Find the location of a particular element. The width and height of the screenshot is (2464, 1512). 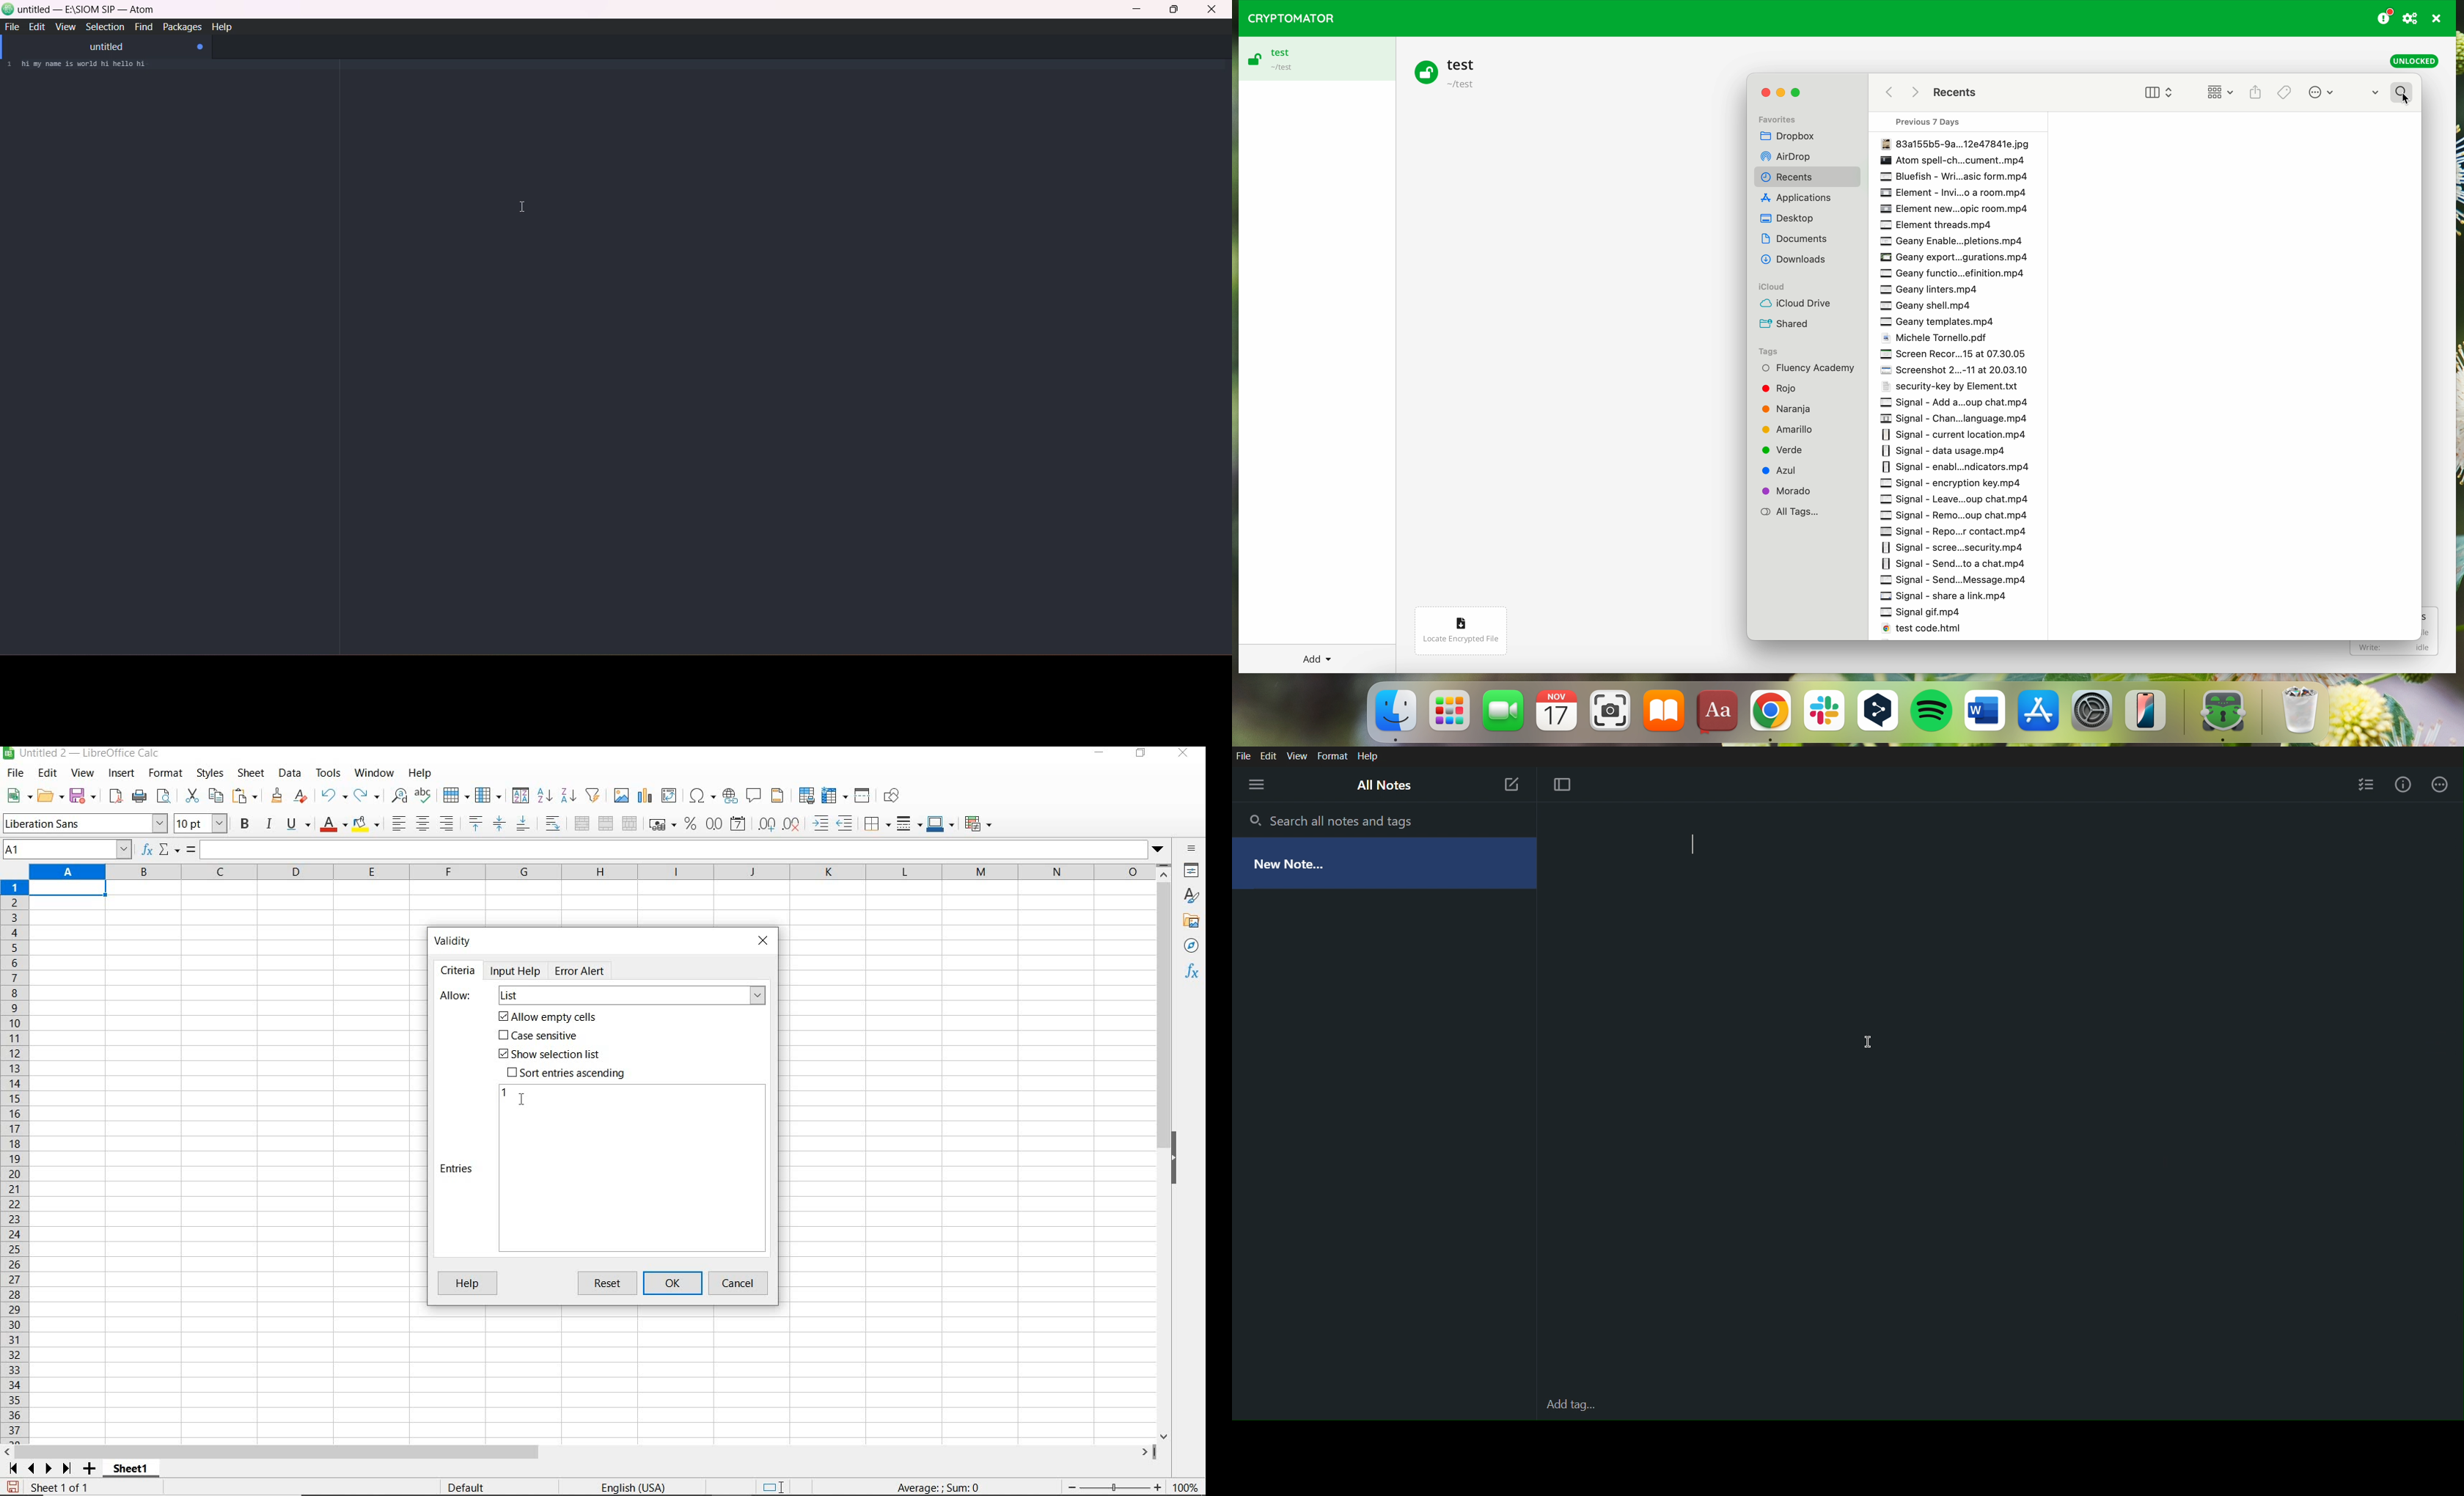

wrap text is located at coordinates (555, 823).